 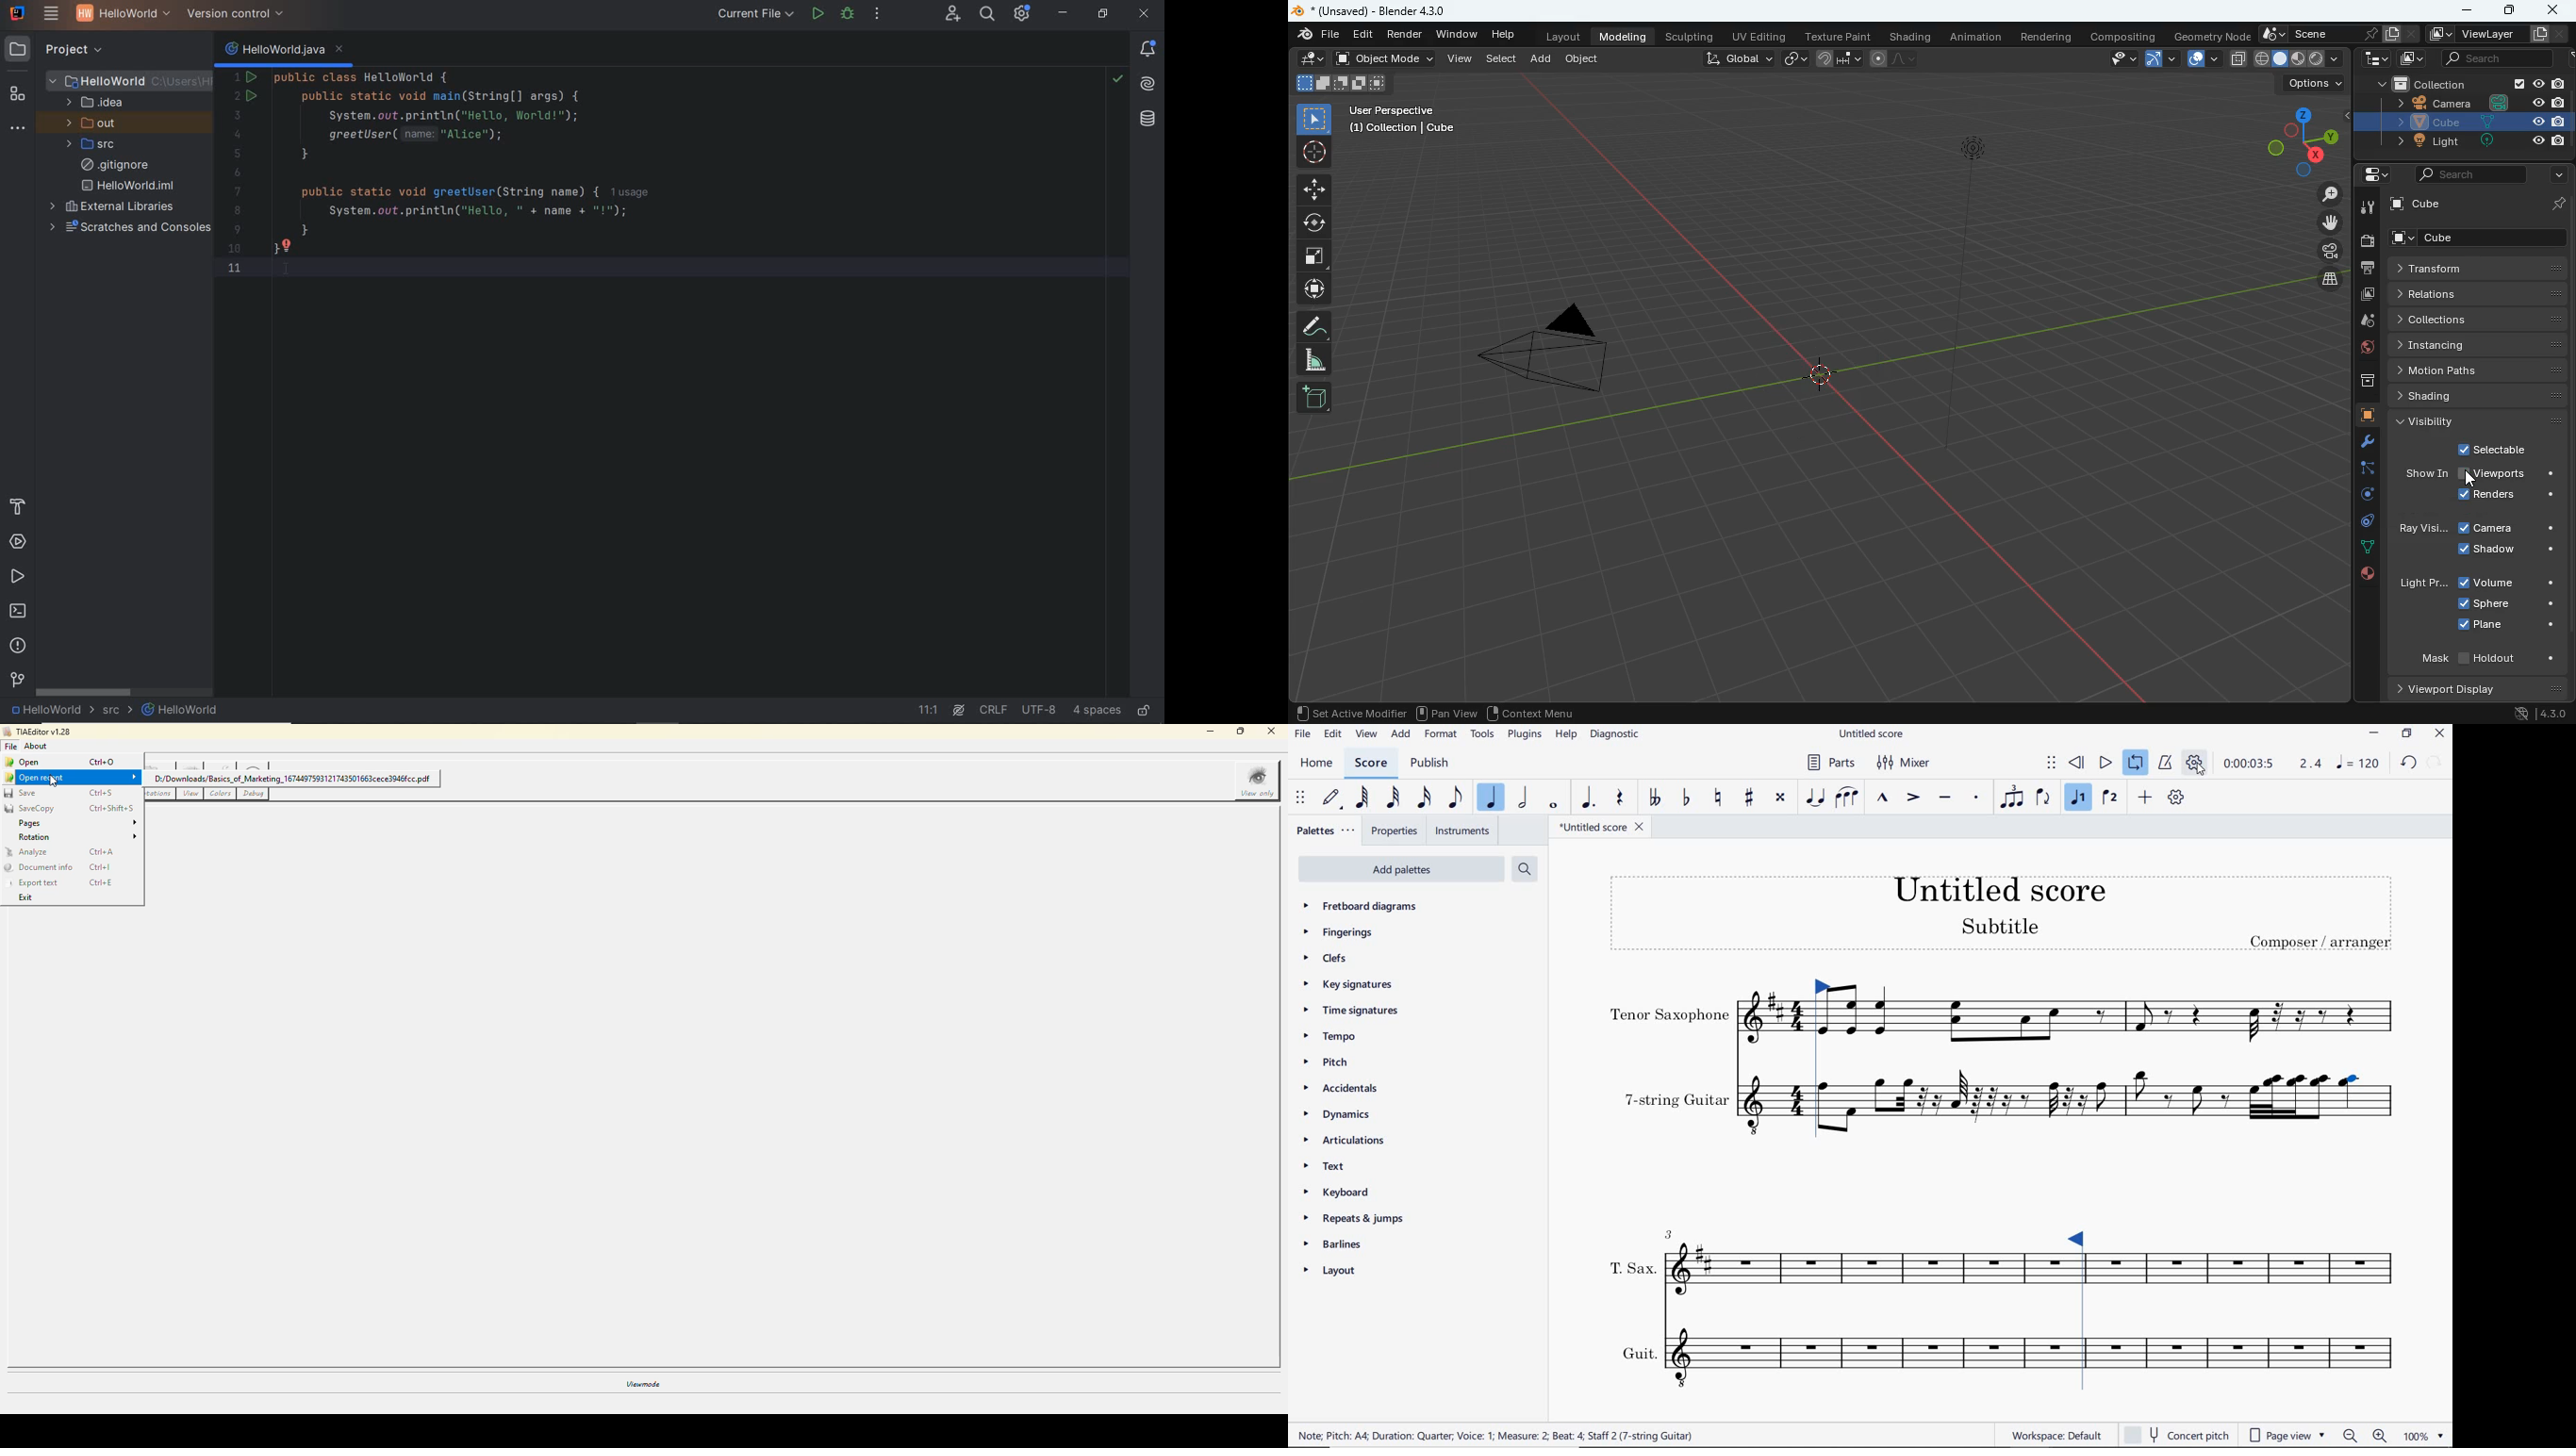 What do you see at coordinates (1603, 829) in the screenshot?
I see `FILE NAME` at bounding box center [1603, 829].